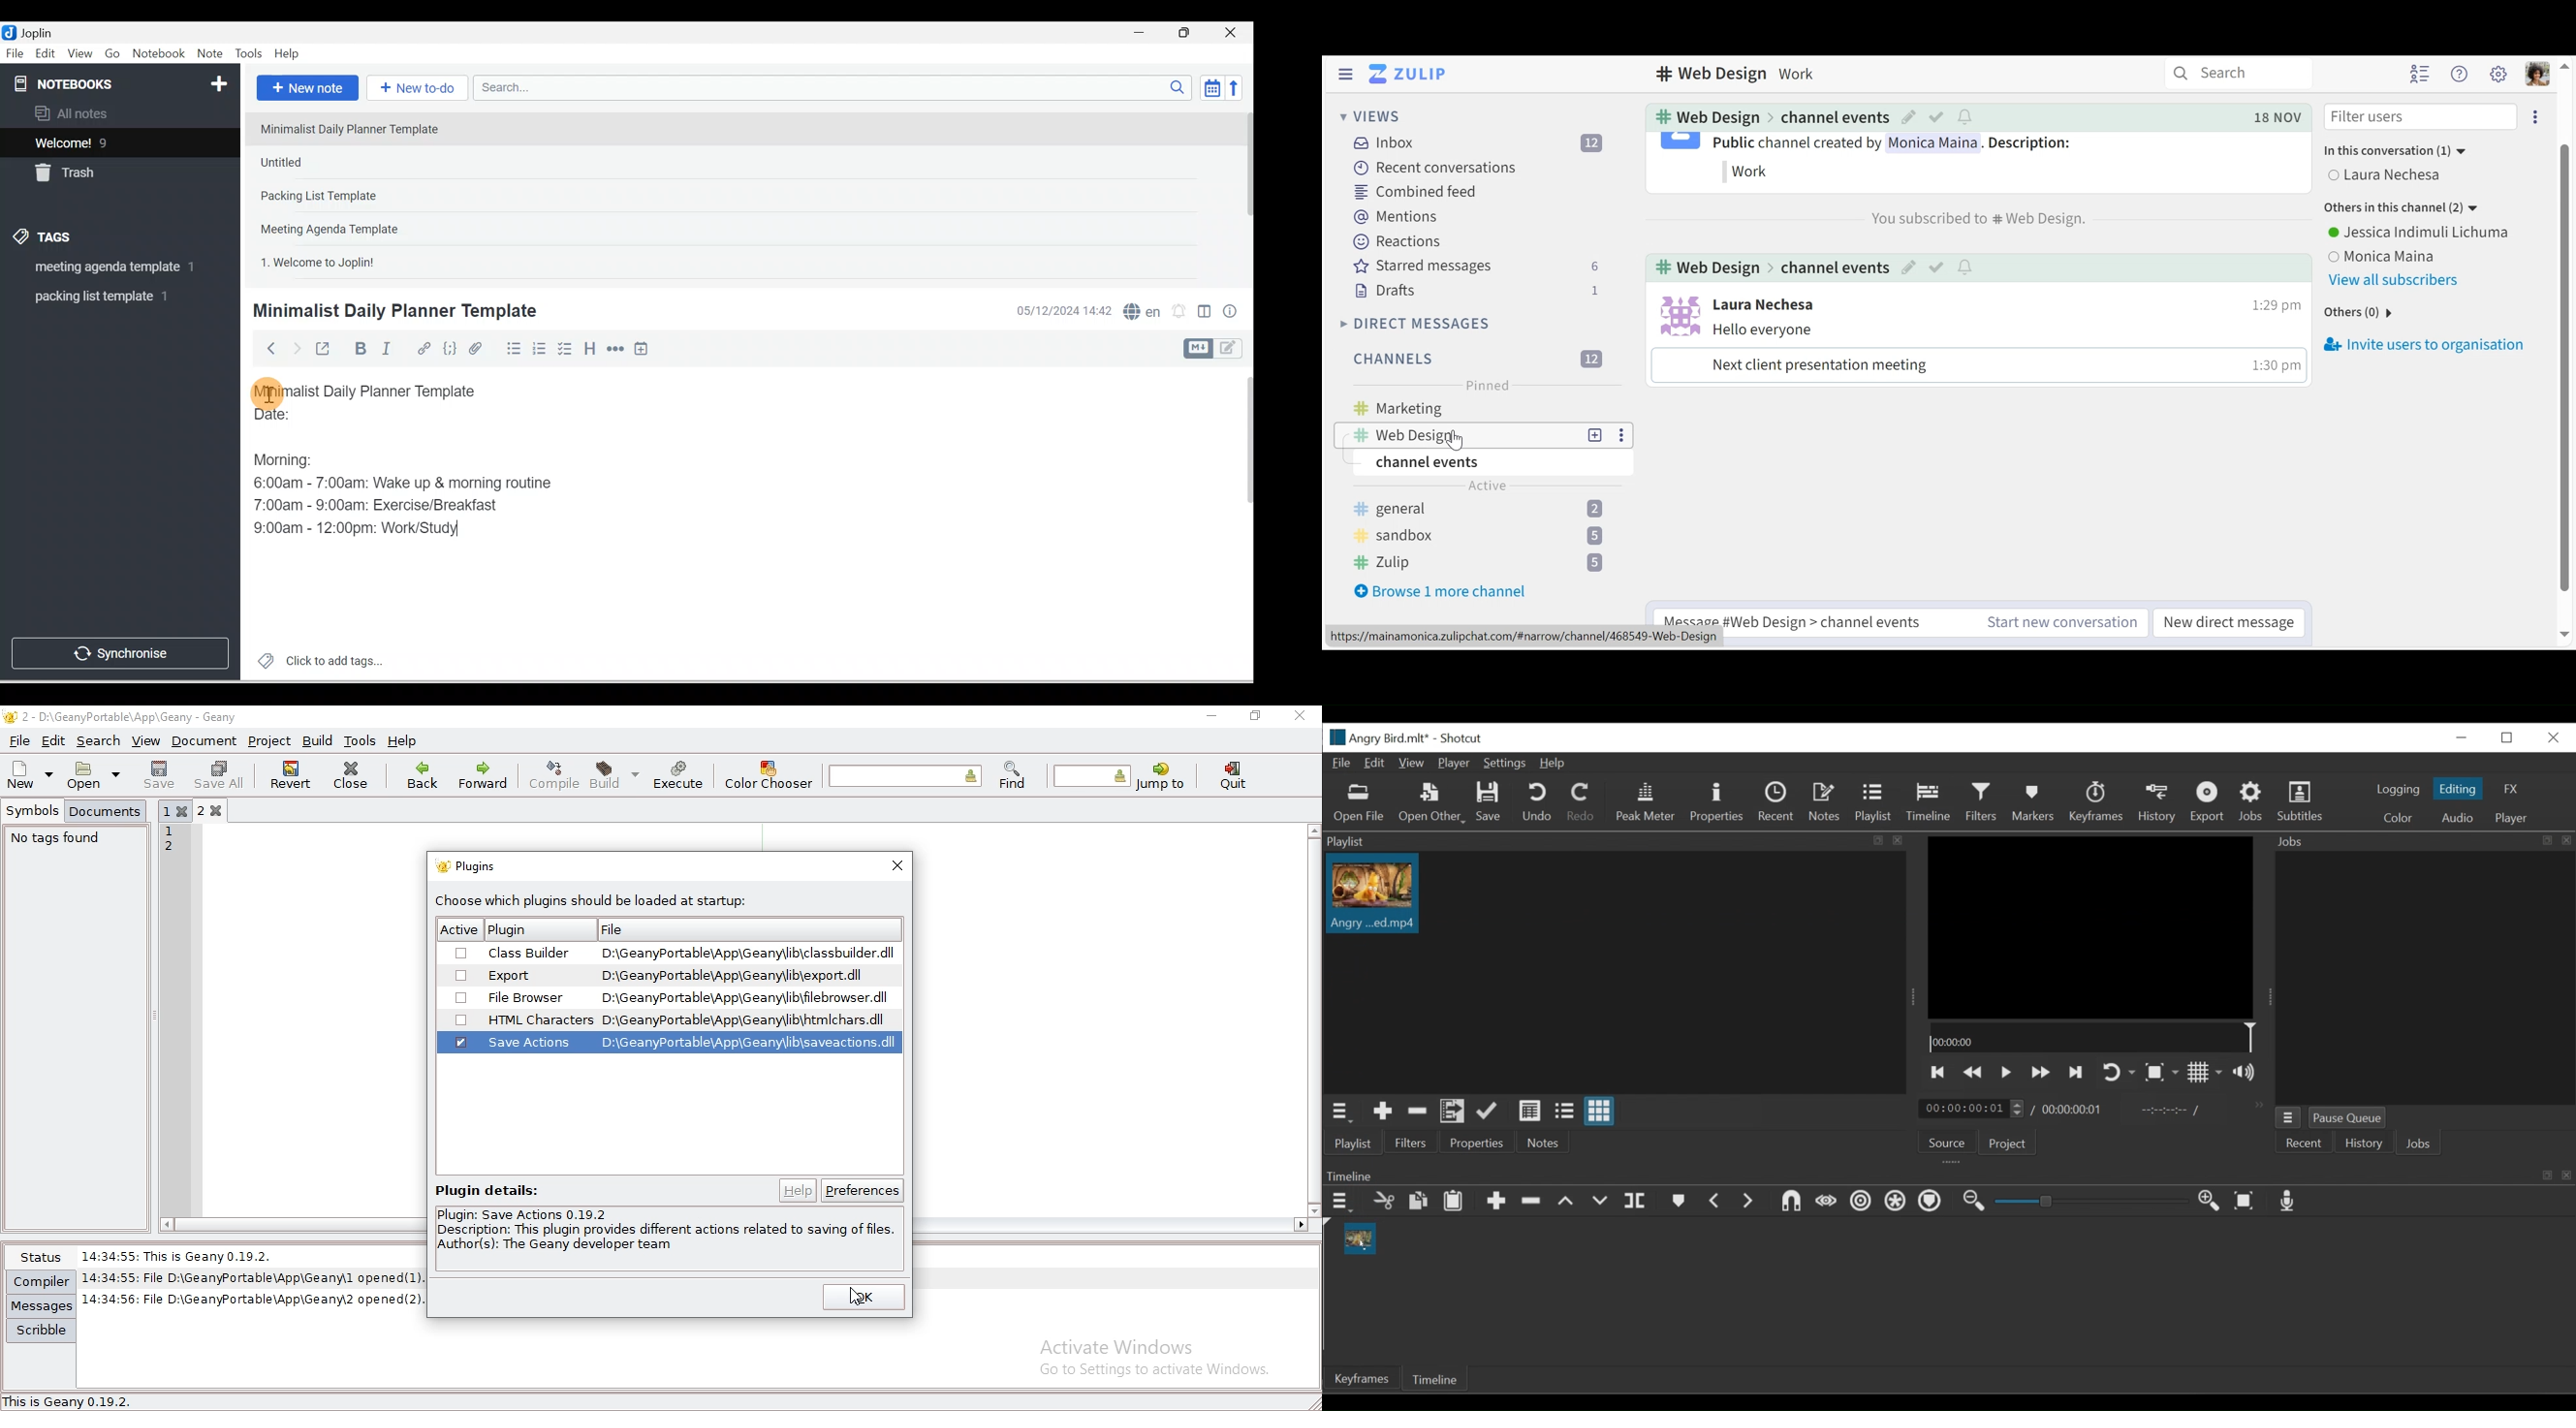 The height and width of the screenshot is (1428, 2576). Describe the element at coordinates (2423, 978) in the screenshot. I see `Jobs Panel` at that location.